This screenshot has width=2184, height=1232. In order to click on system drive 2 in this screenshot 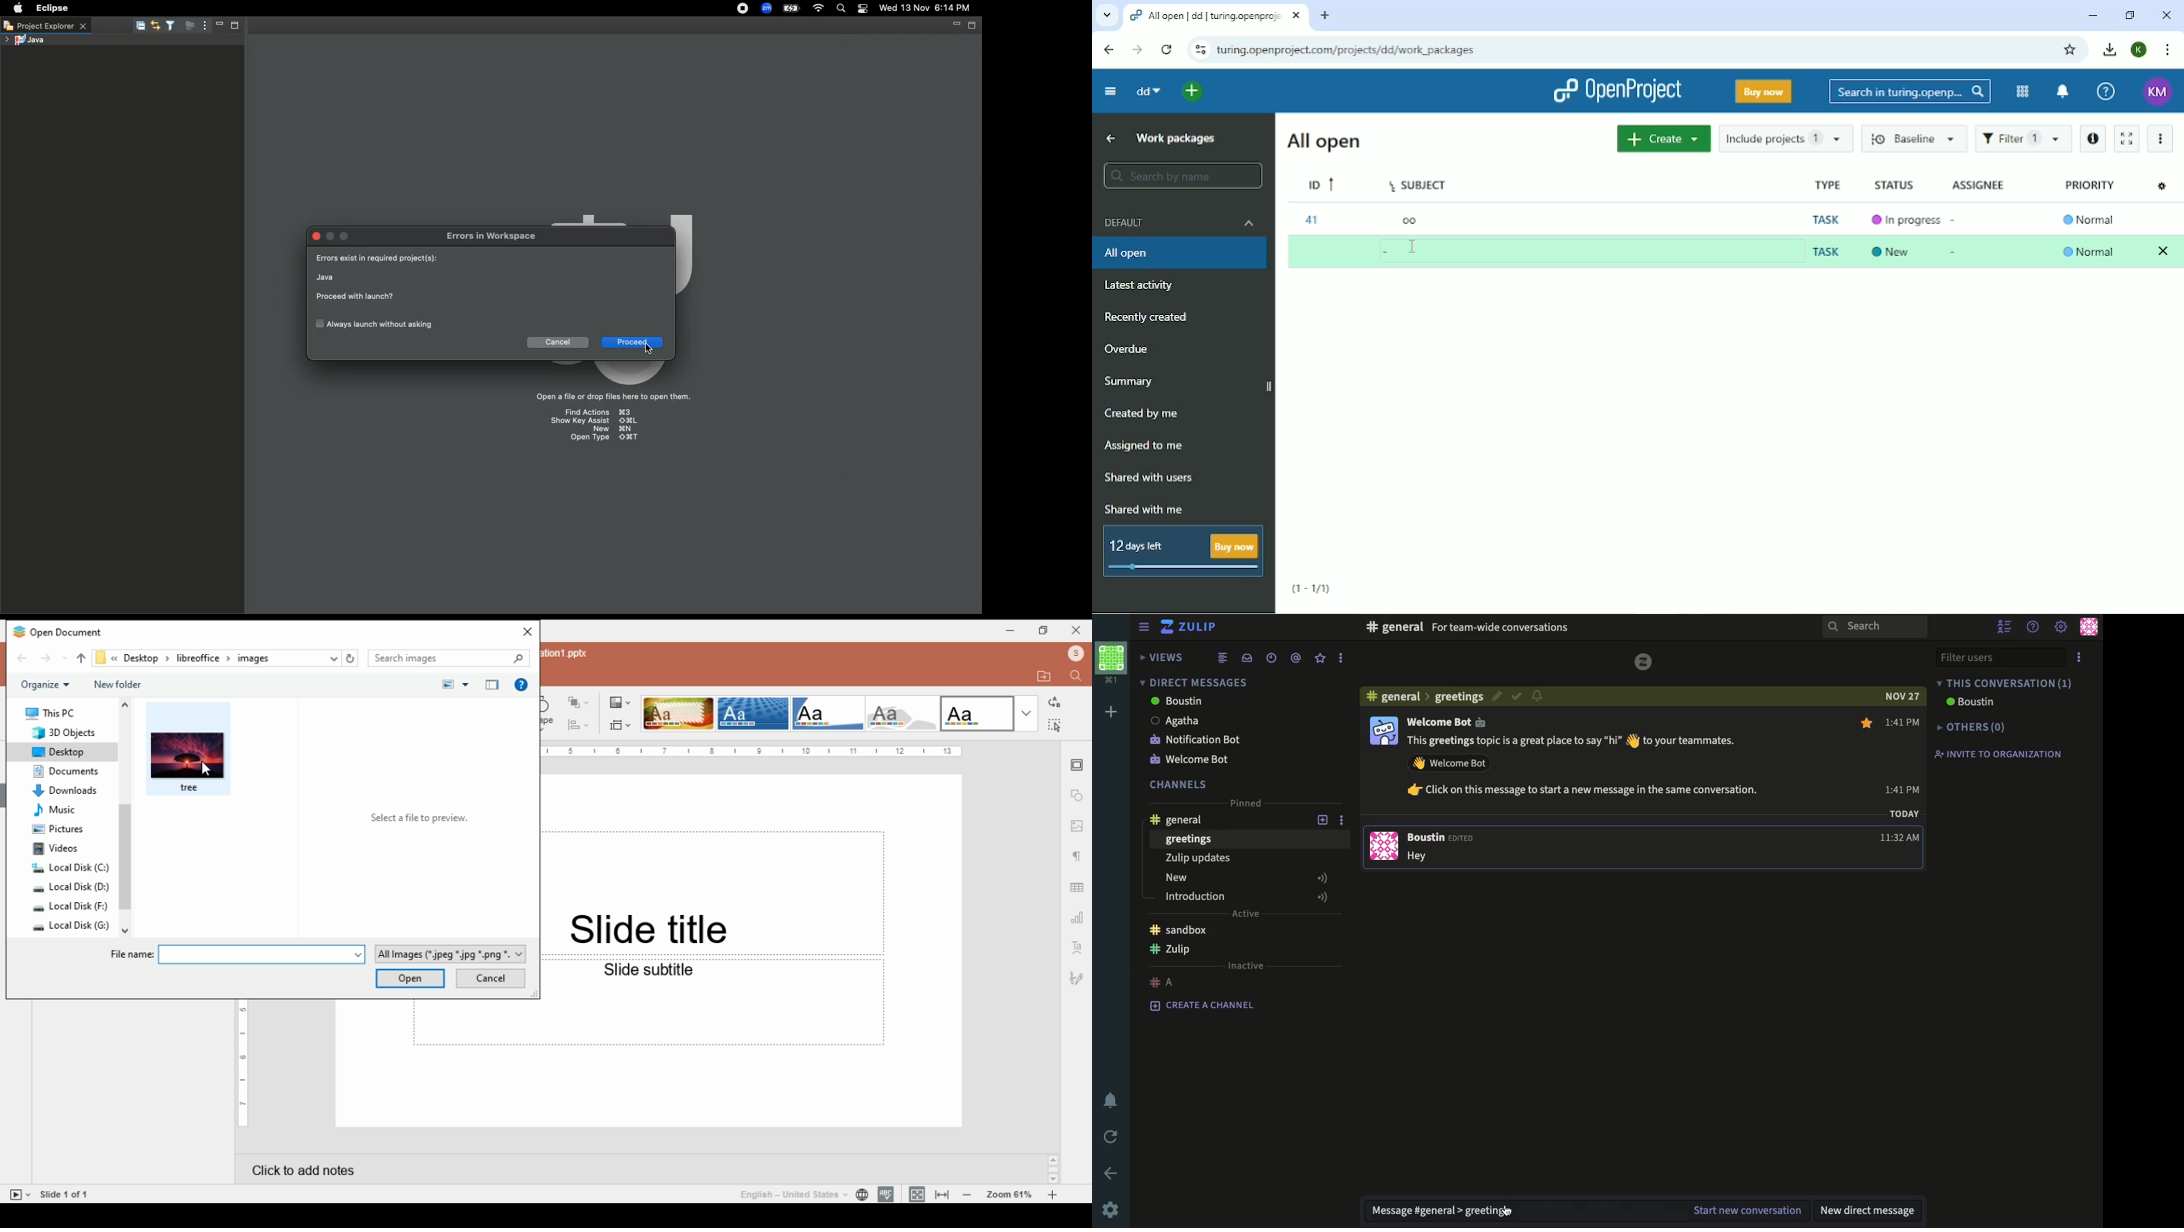, I will do `click(73, 888)`.